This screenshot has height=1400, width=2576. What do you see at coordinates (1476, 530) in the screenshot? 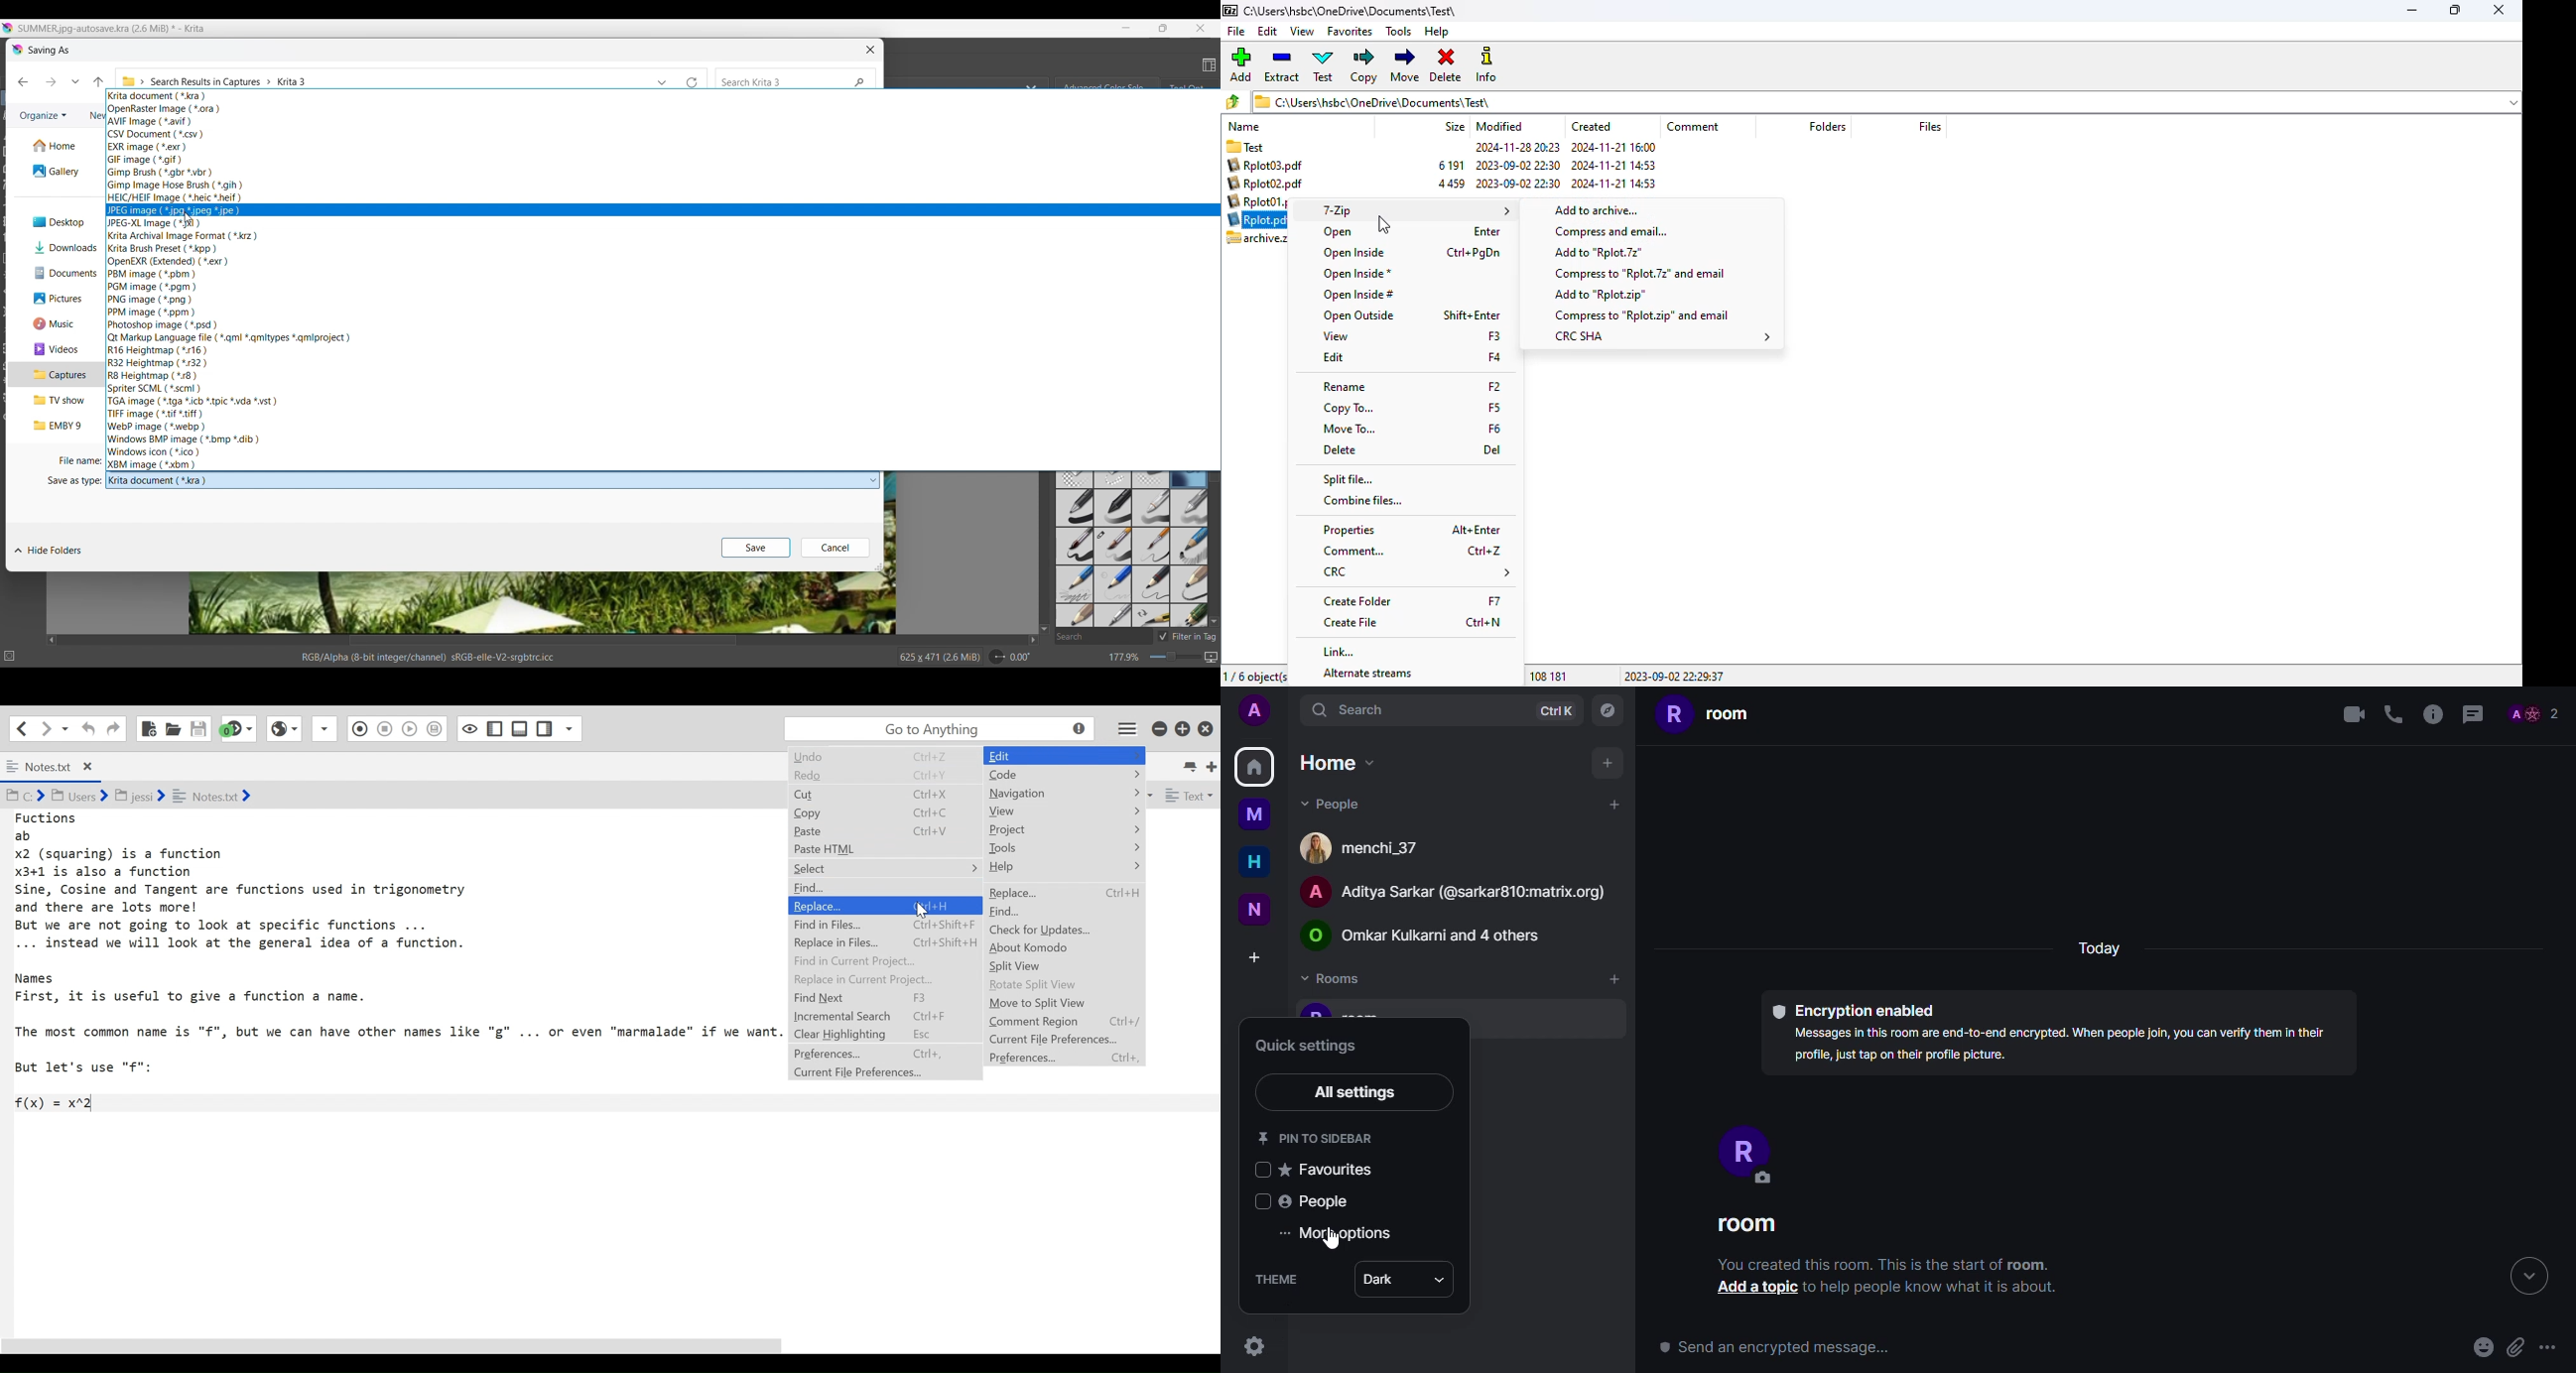
I see `shortcut for properties` at bounding box center [1476, 530].